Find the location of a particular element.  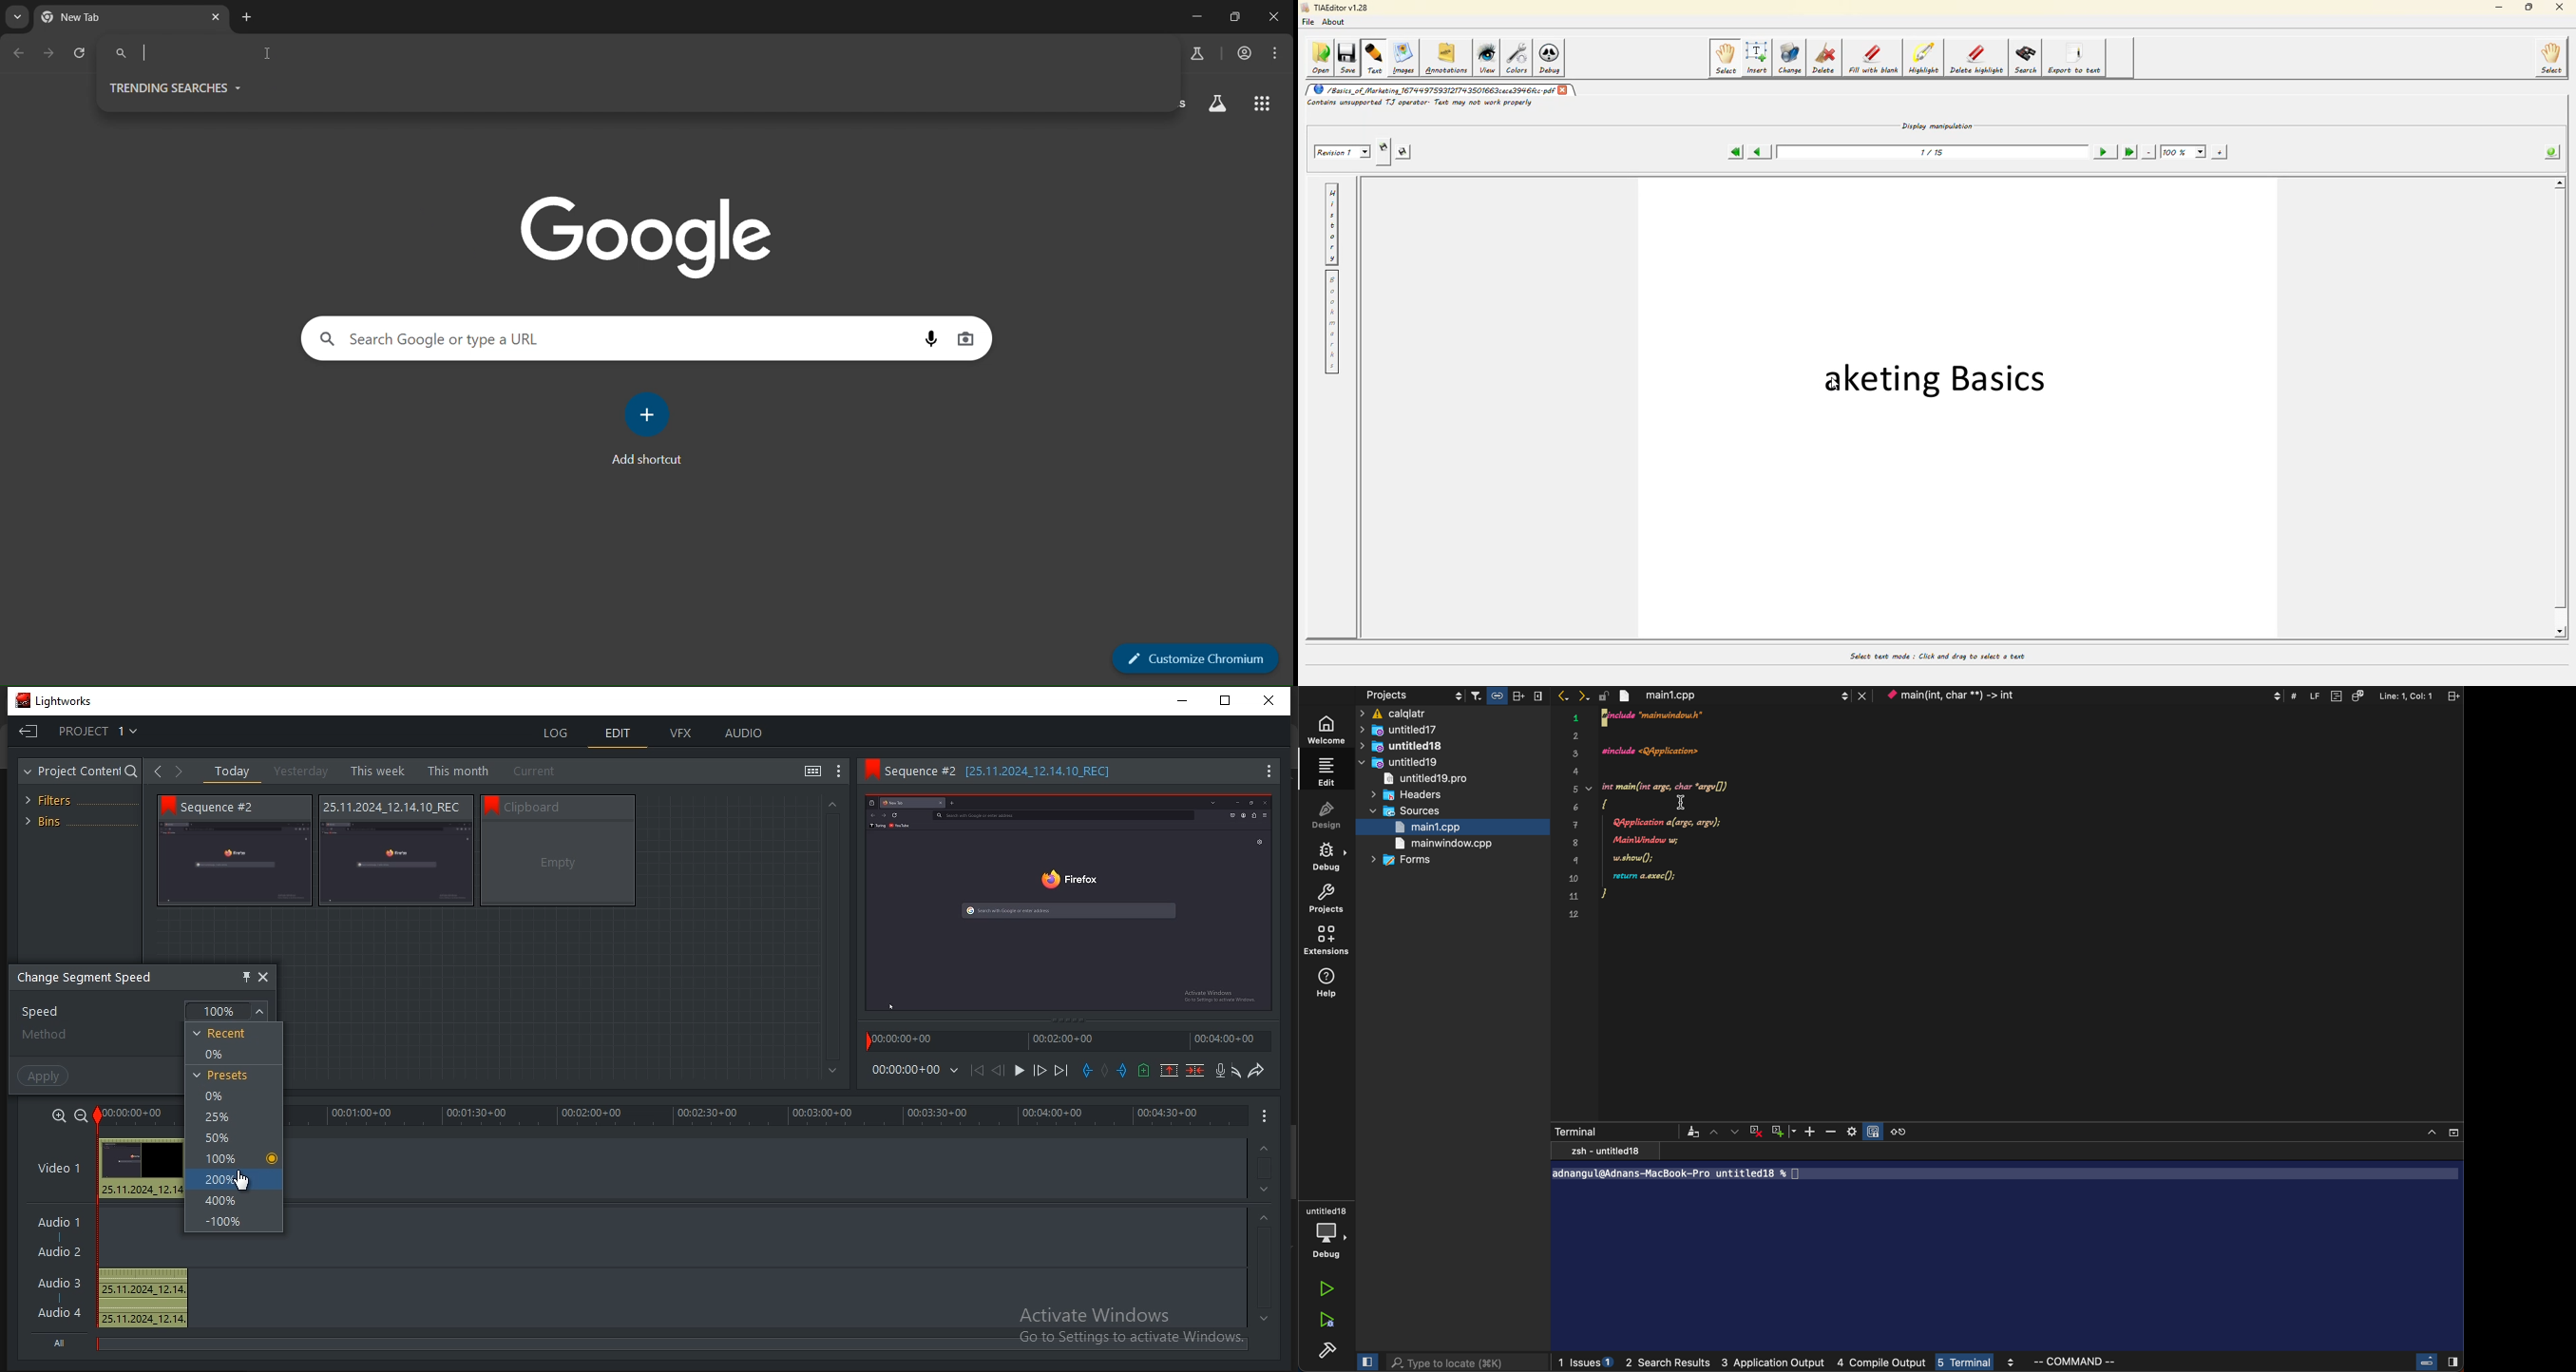

search result is located at coordinates (1671, 1365).